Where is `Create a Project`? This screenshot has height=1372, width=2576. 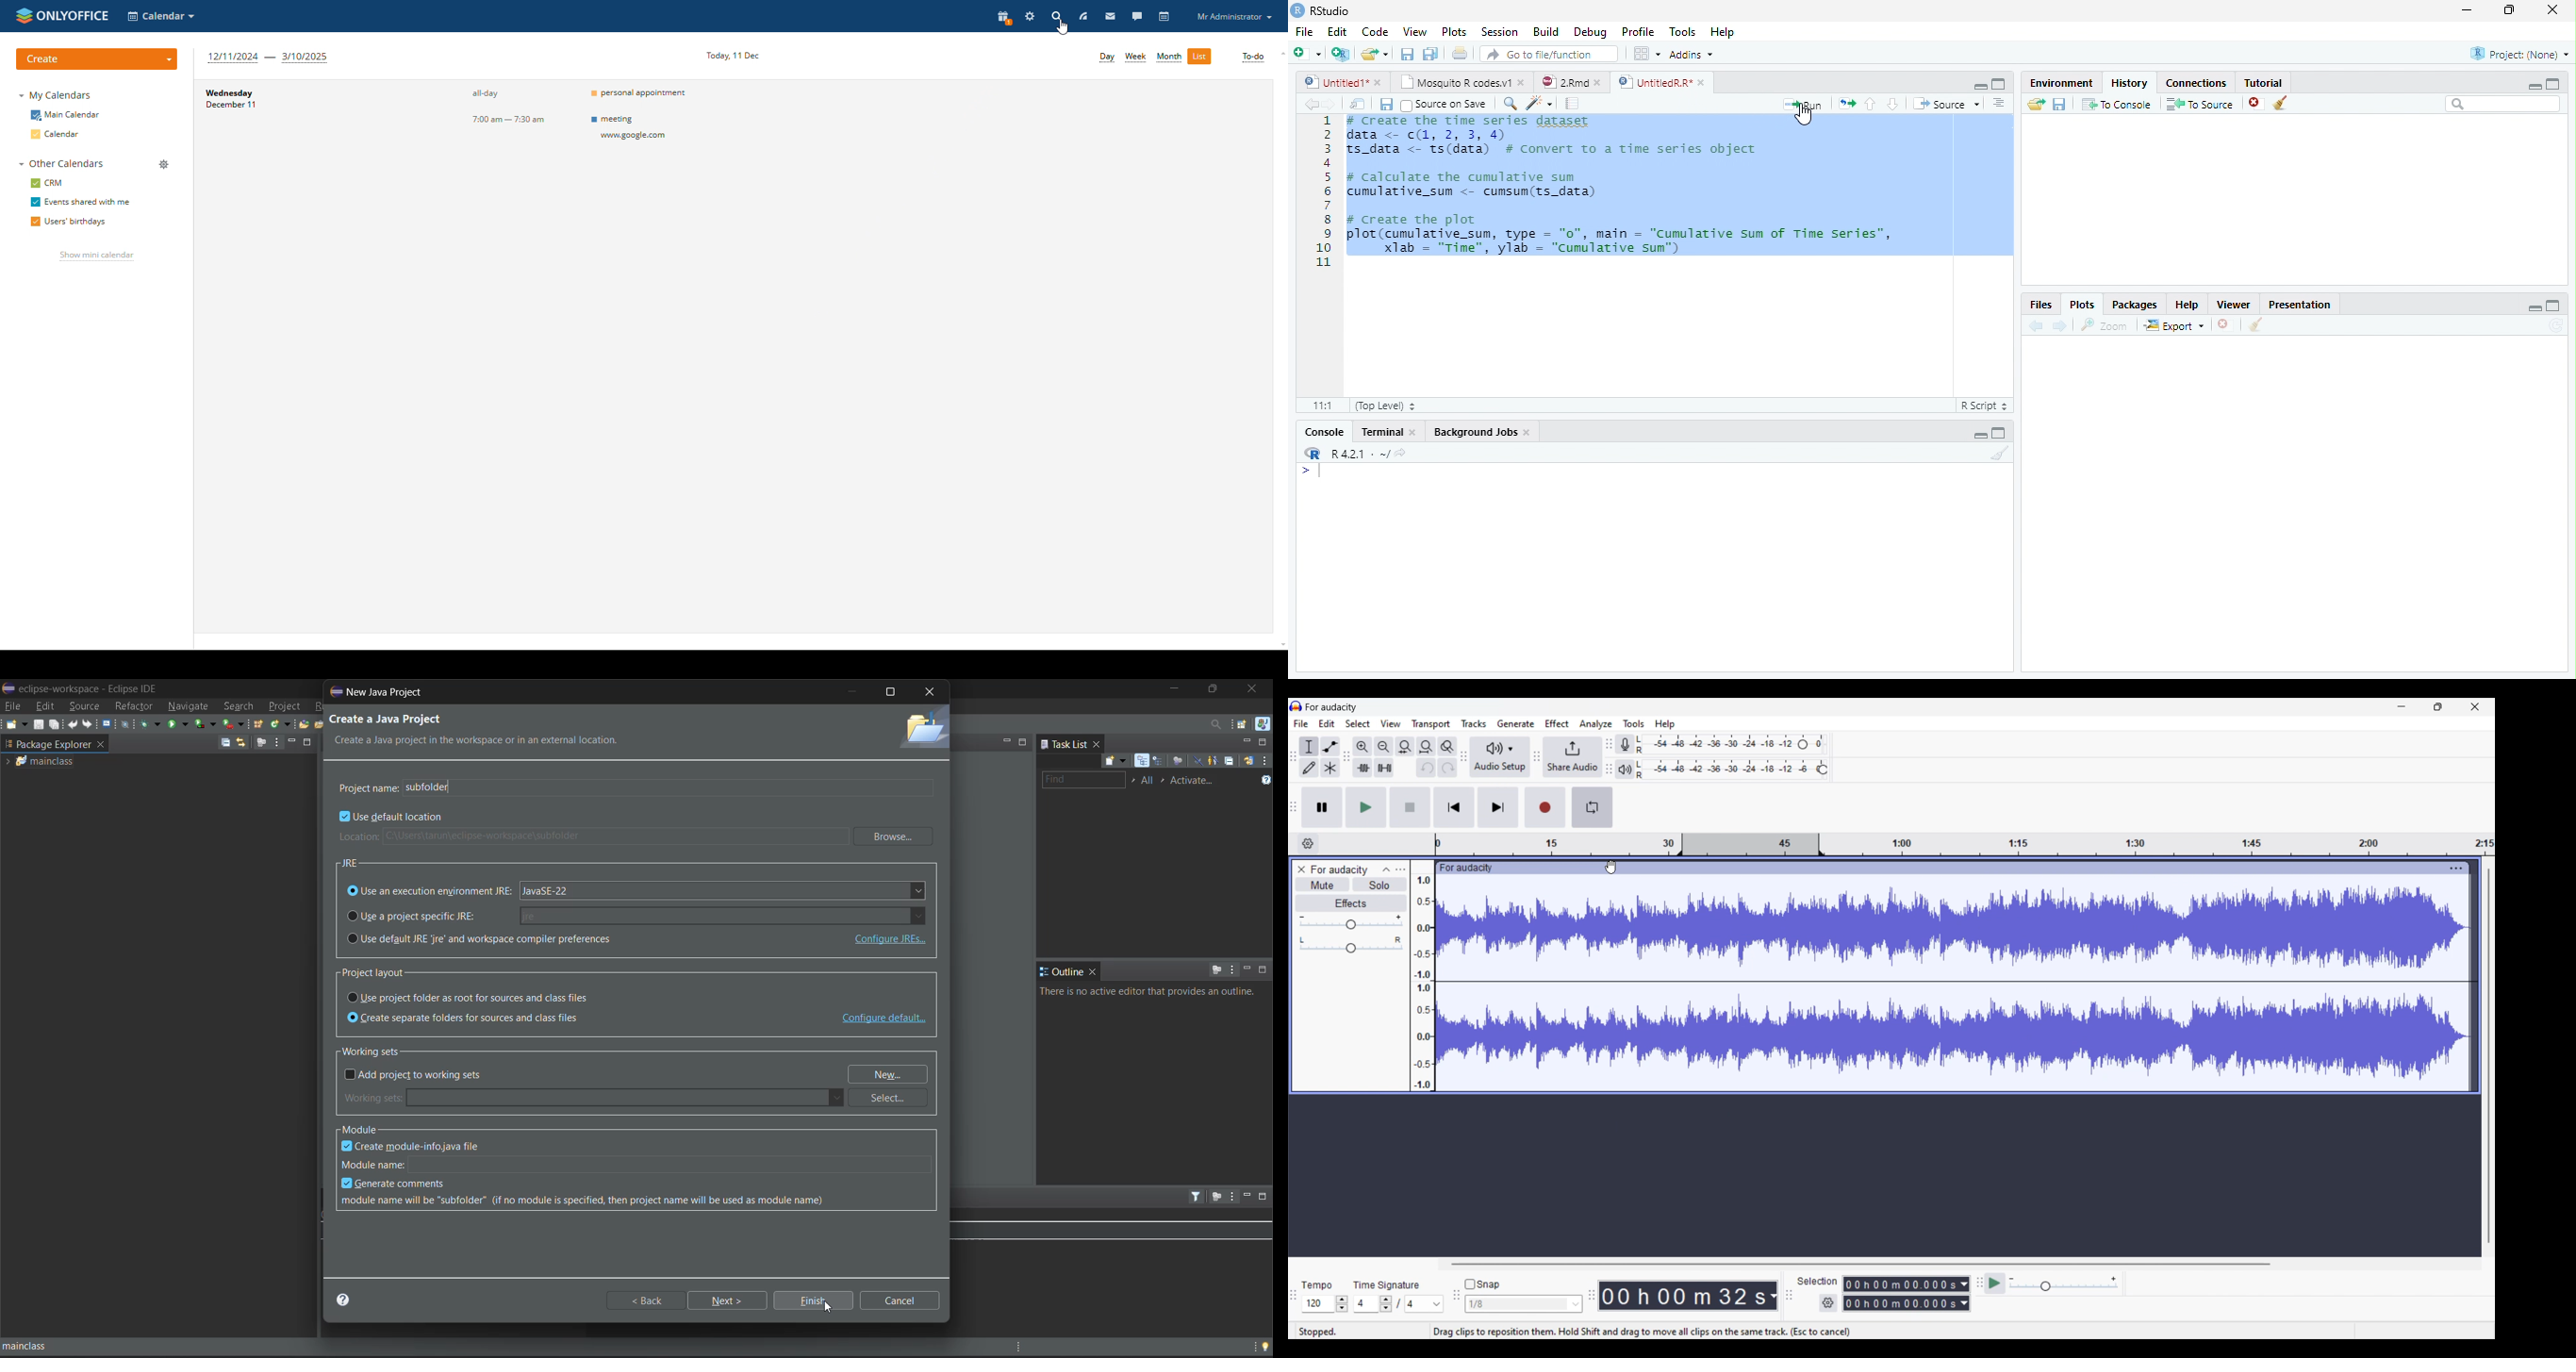 Create a Project is located at coordinates (1341, 55).